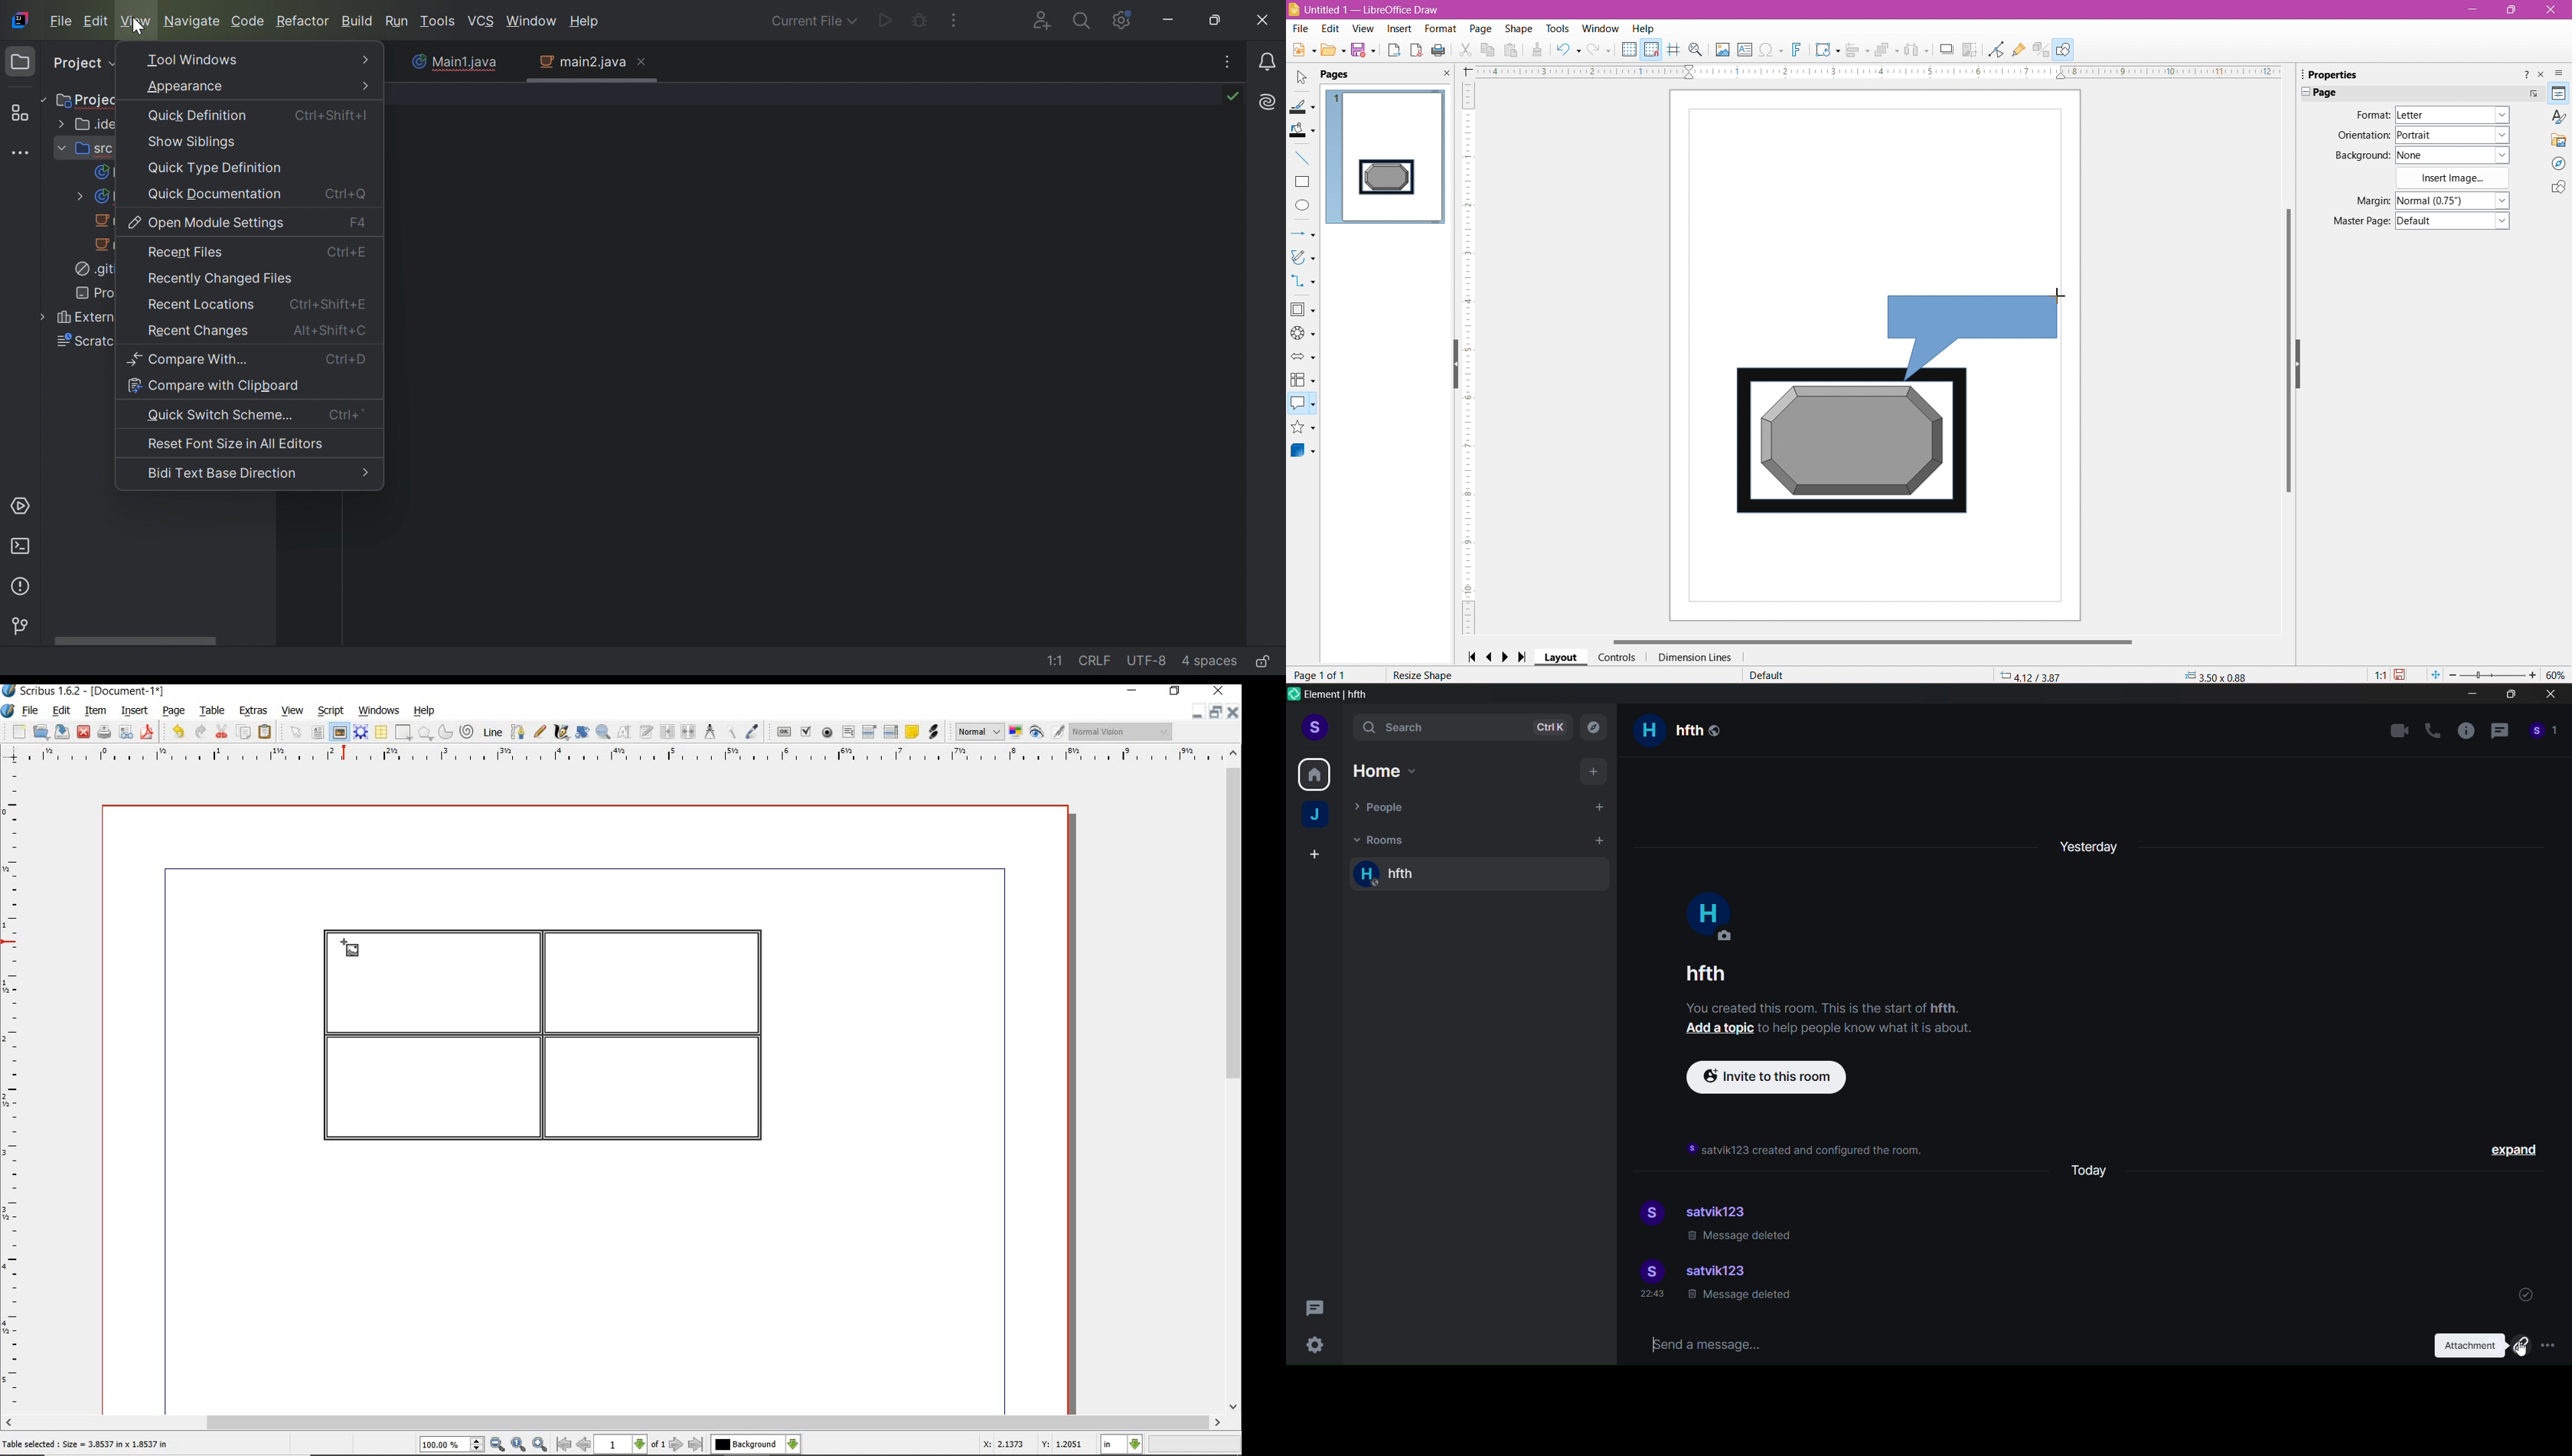 The width and height of the screenshot is (2576, 1456). I want to click on Navigator, so click(2559, 164).